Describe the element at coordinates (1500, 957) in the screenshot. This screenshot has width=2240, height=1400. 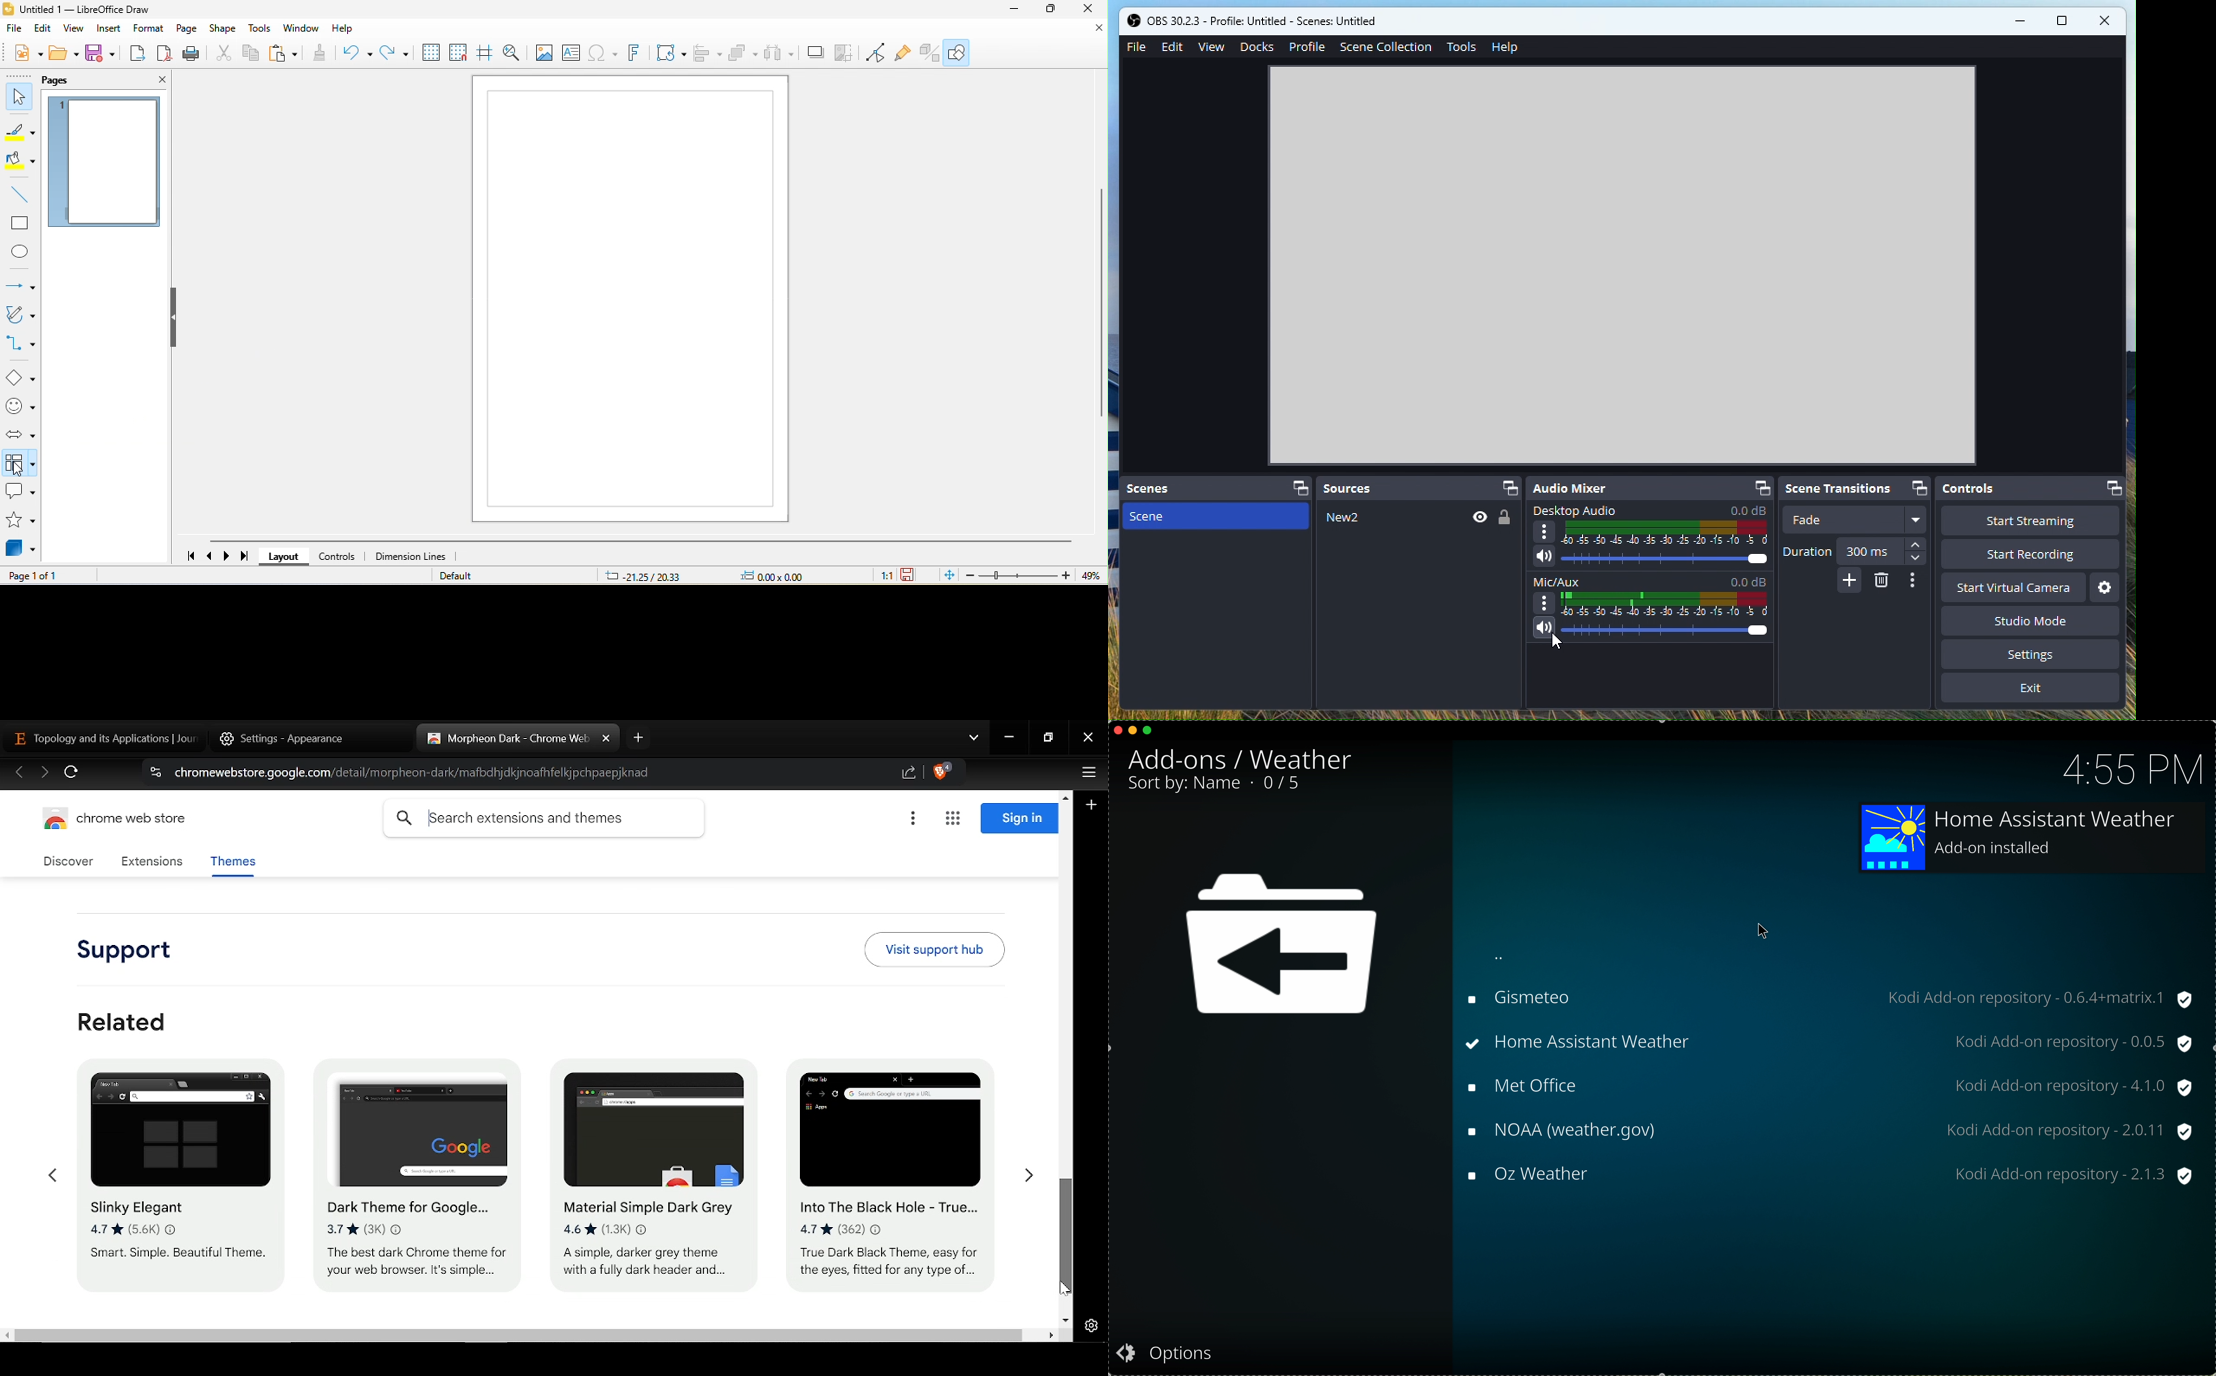
I see `back` at that location.